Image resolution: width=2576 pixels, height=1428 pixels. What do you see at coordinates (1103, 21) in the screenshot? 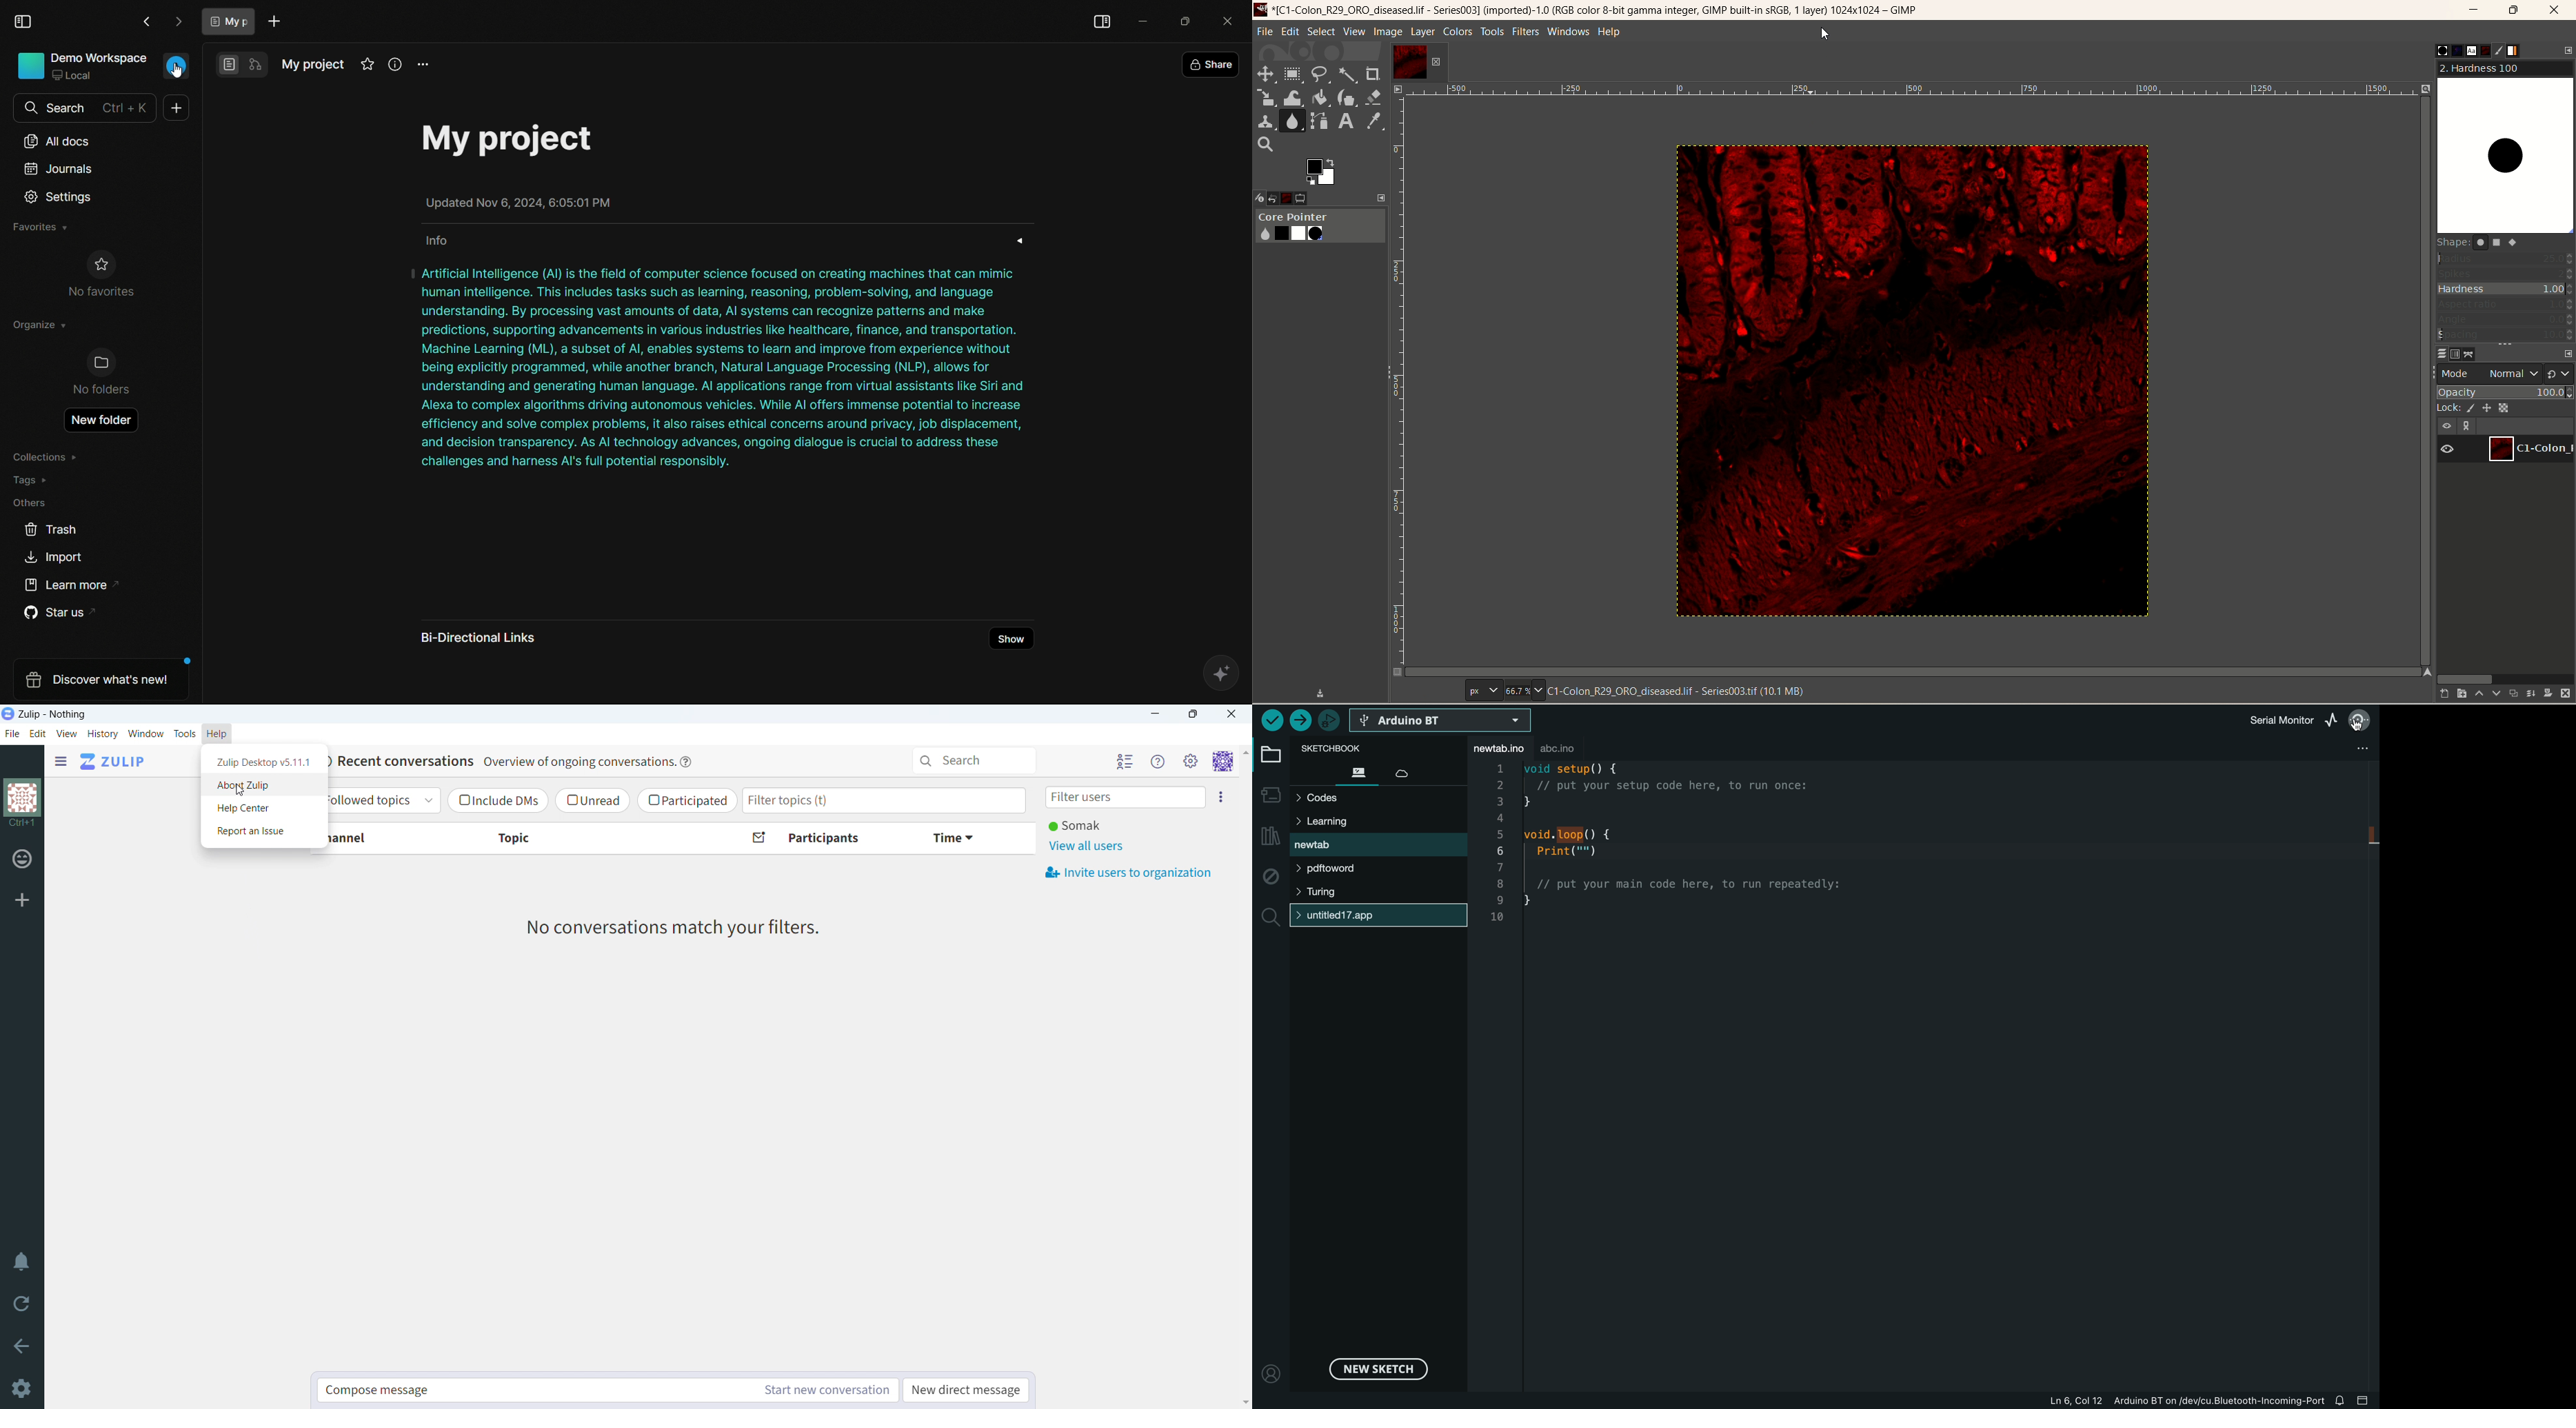
I see `toggle sidebar` at bounding box center [1103, 21].